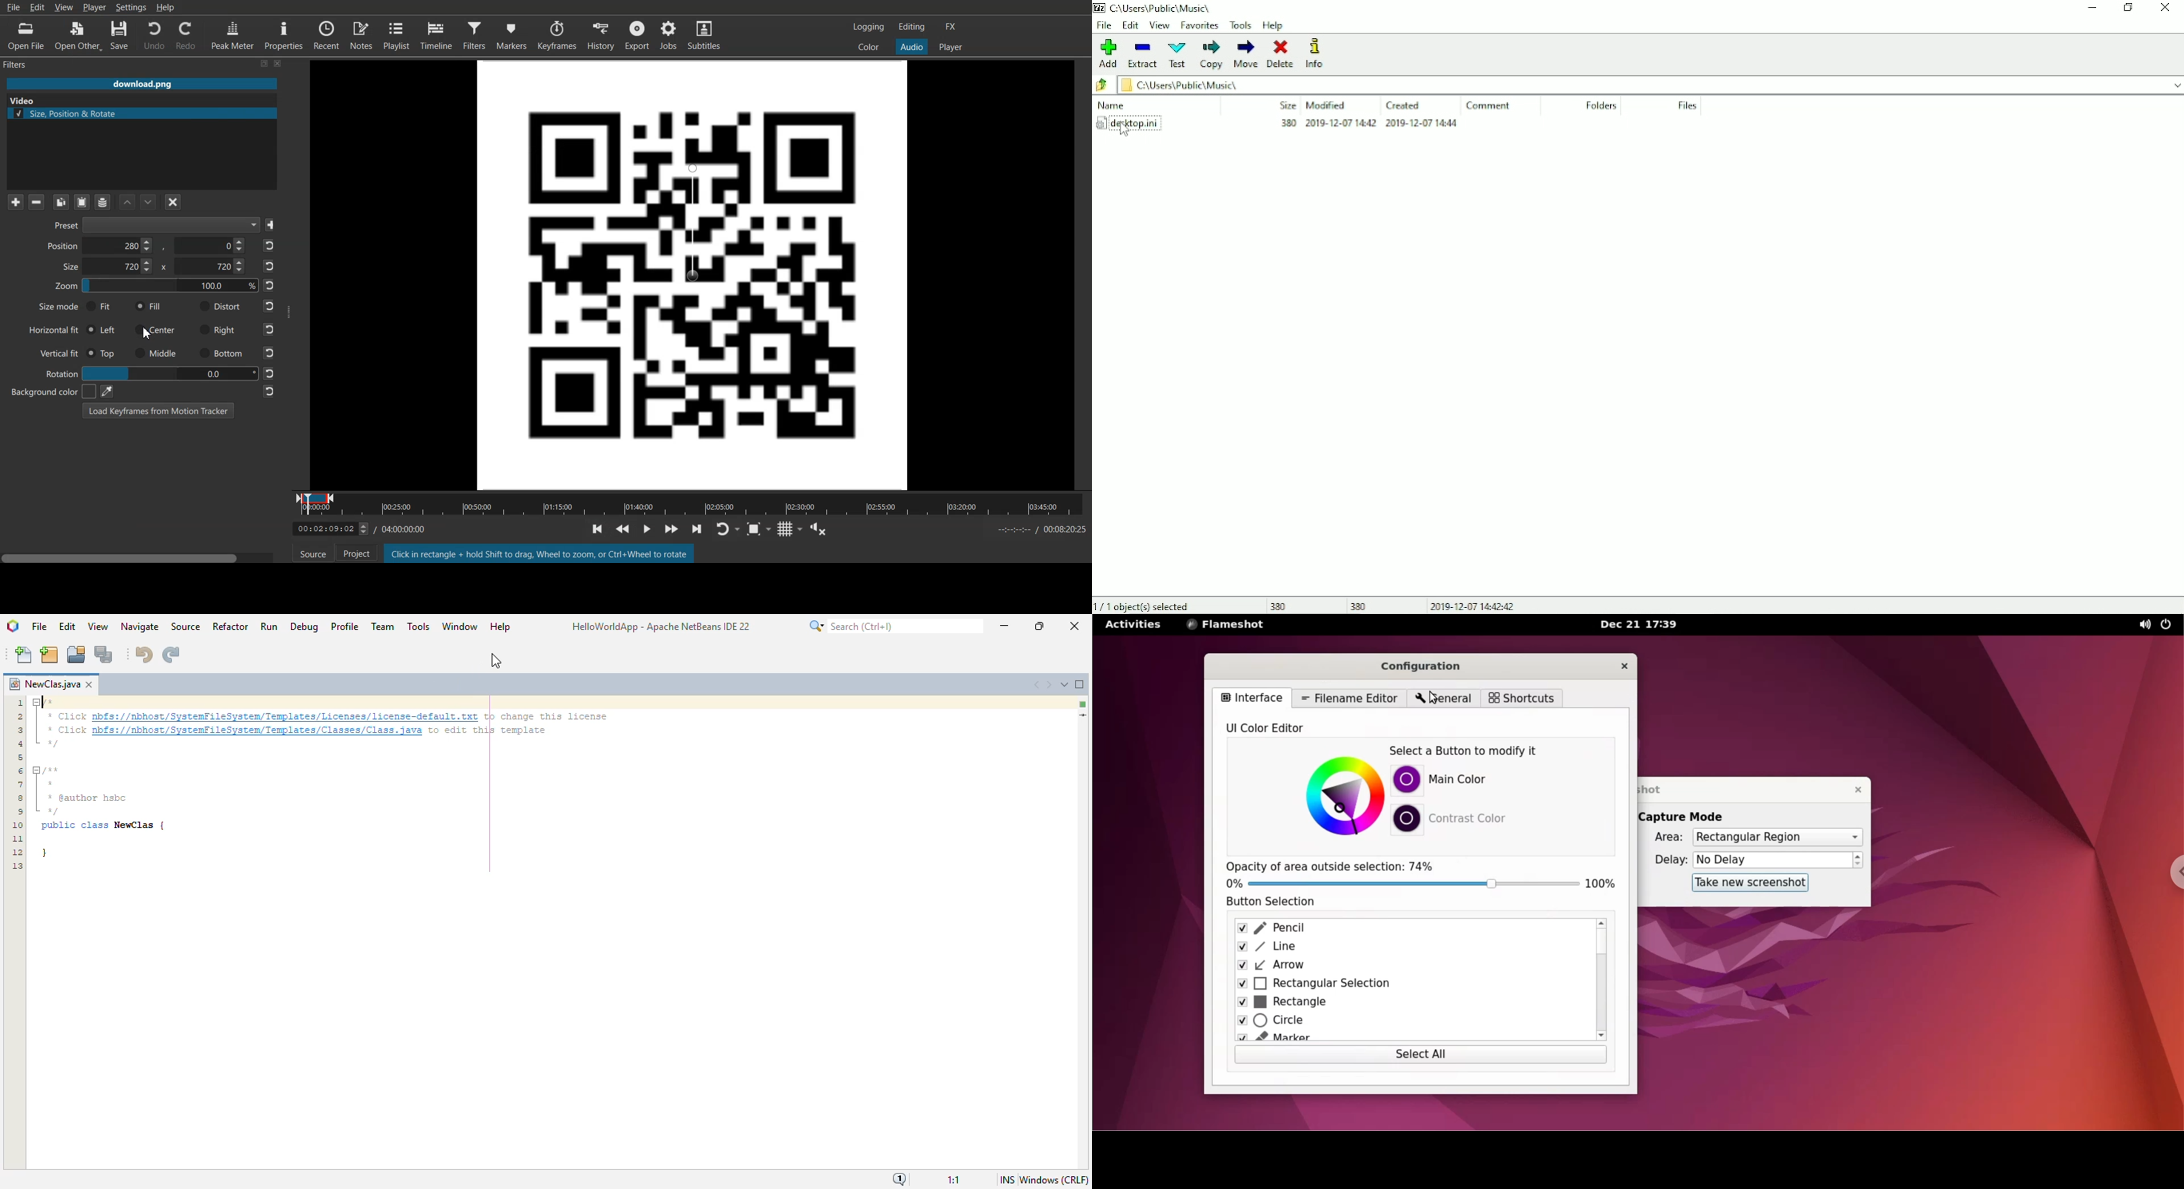  Describe the element at coordinates (362, 35) in the screenshot. I see `Notes` at that location.